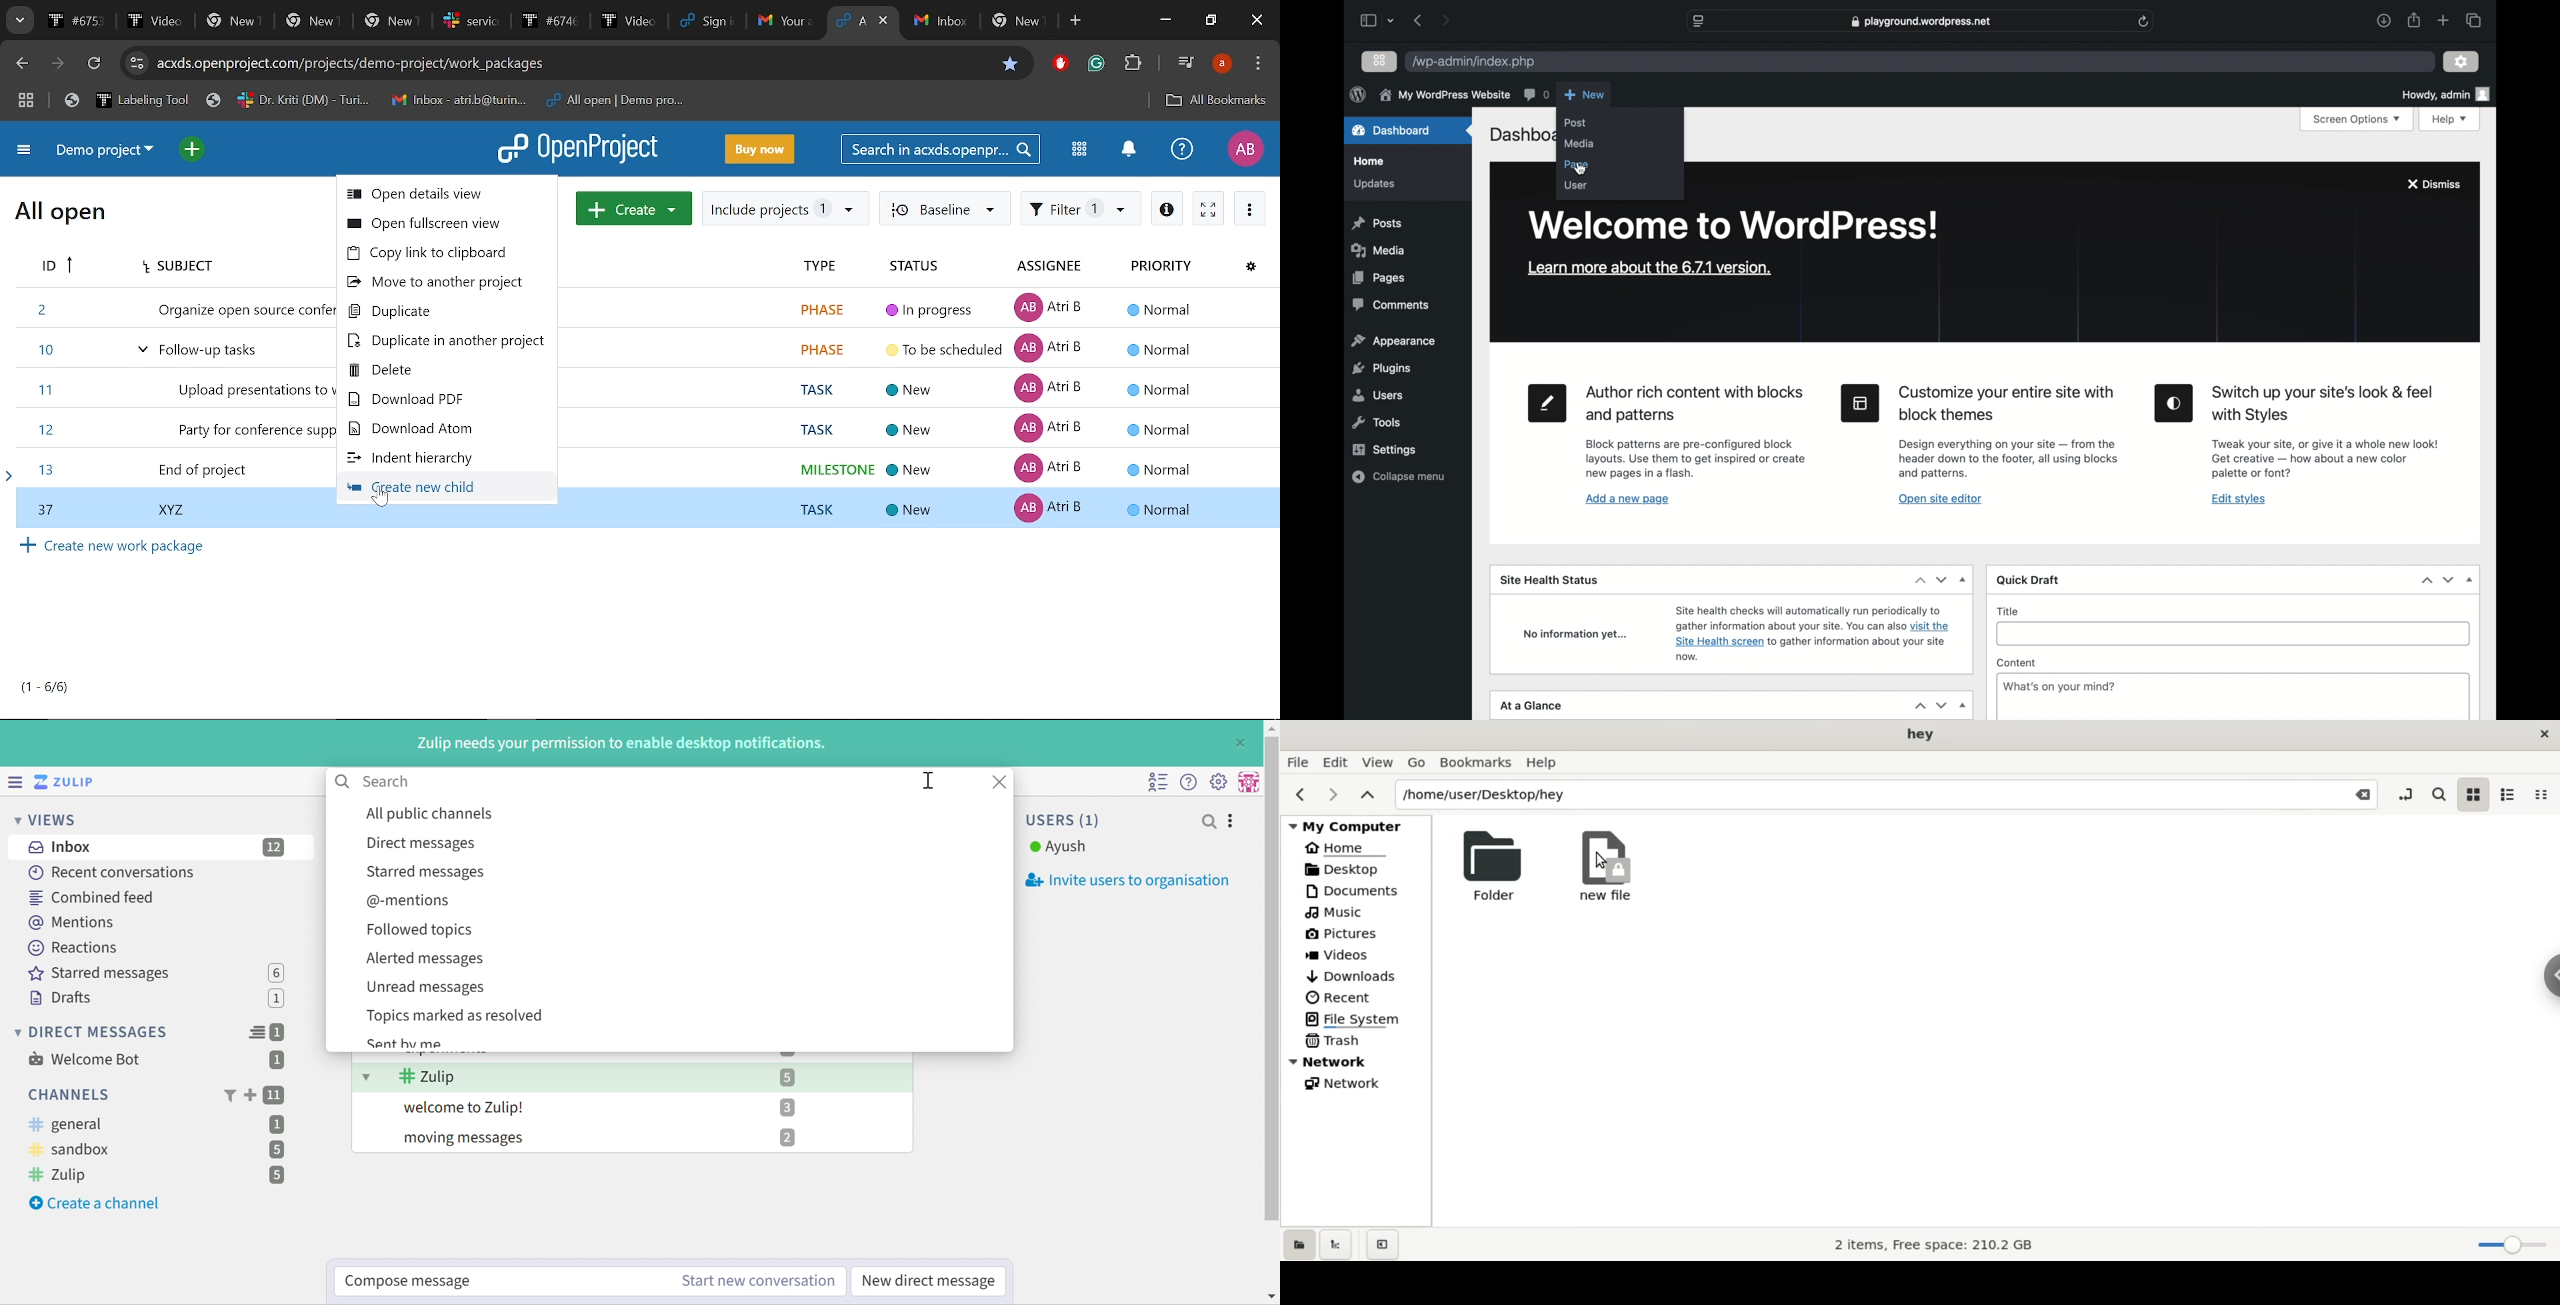 The height and width of the screenshot is (1316, 2576). I want to click on dropdown, so click(1964, 580).